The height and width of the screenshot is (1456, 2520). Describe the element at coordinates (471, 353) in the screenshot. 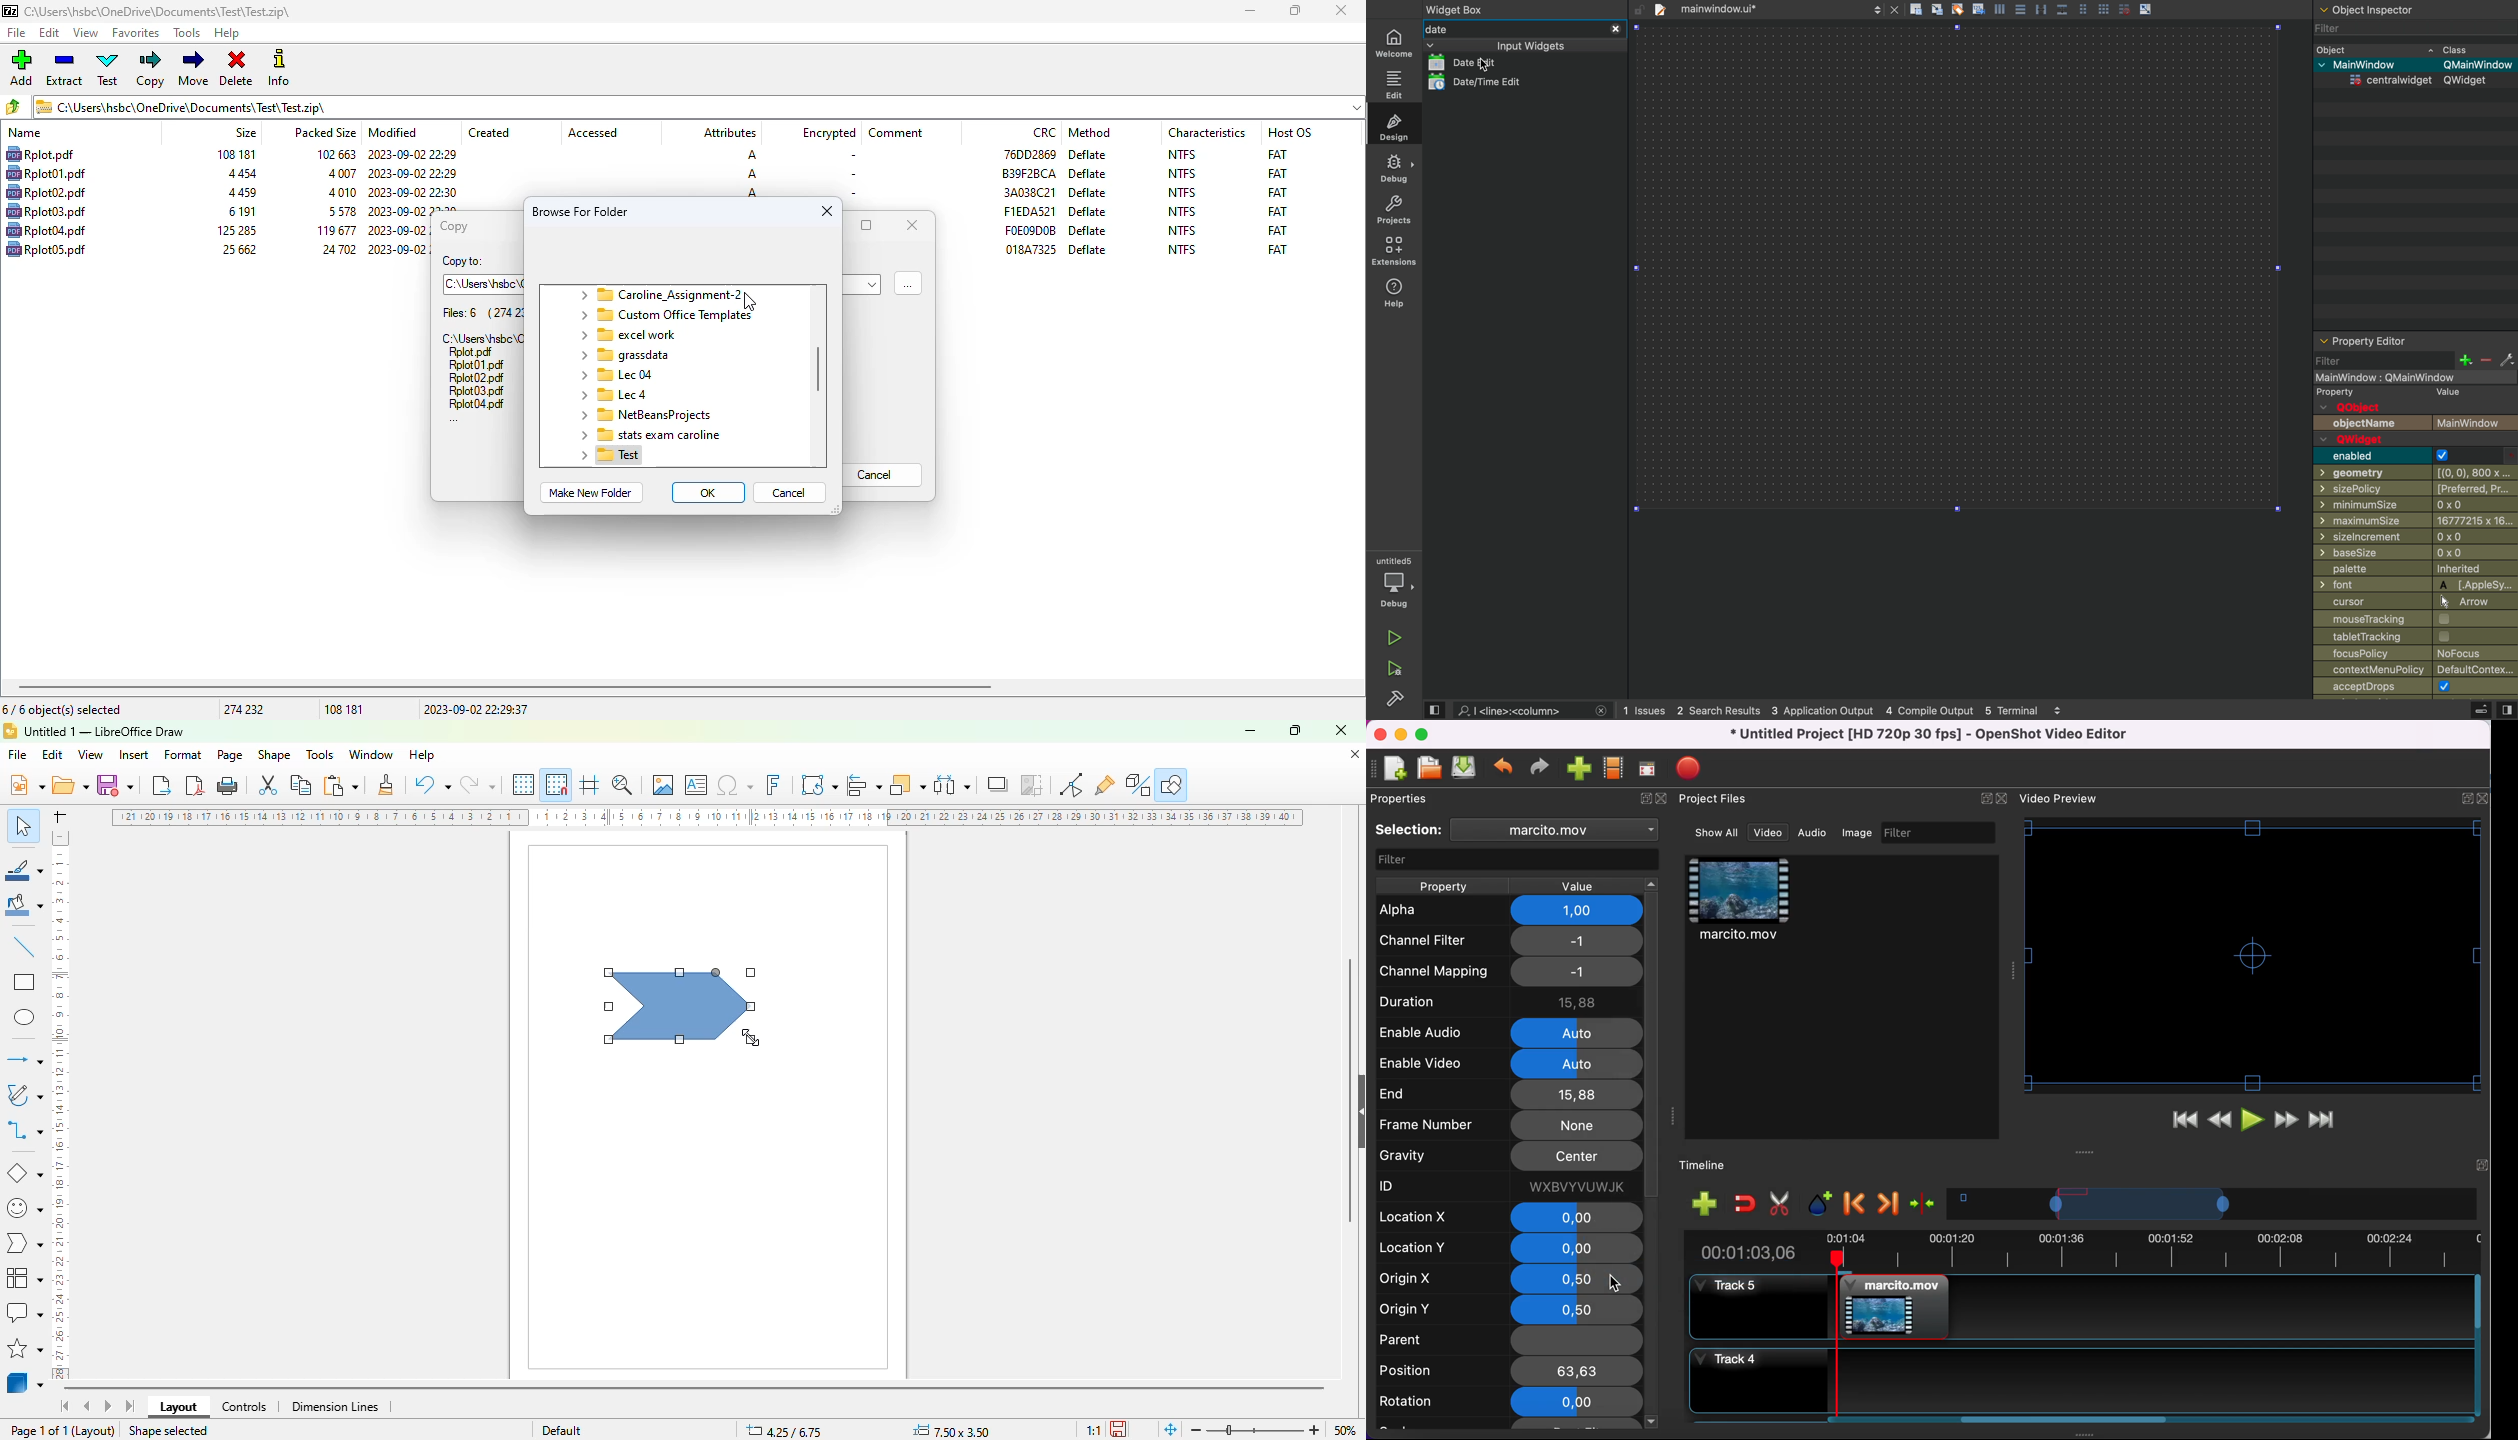

I see `file` at that location.